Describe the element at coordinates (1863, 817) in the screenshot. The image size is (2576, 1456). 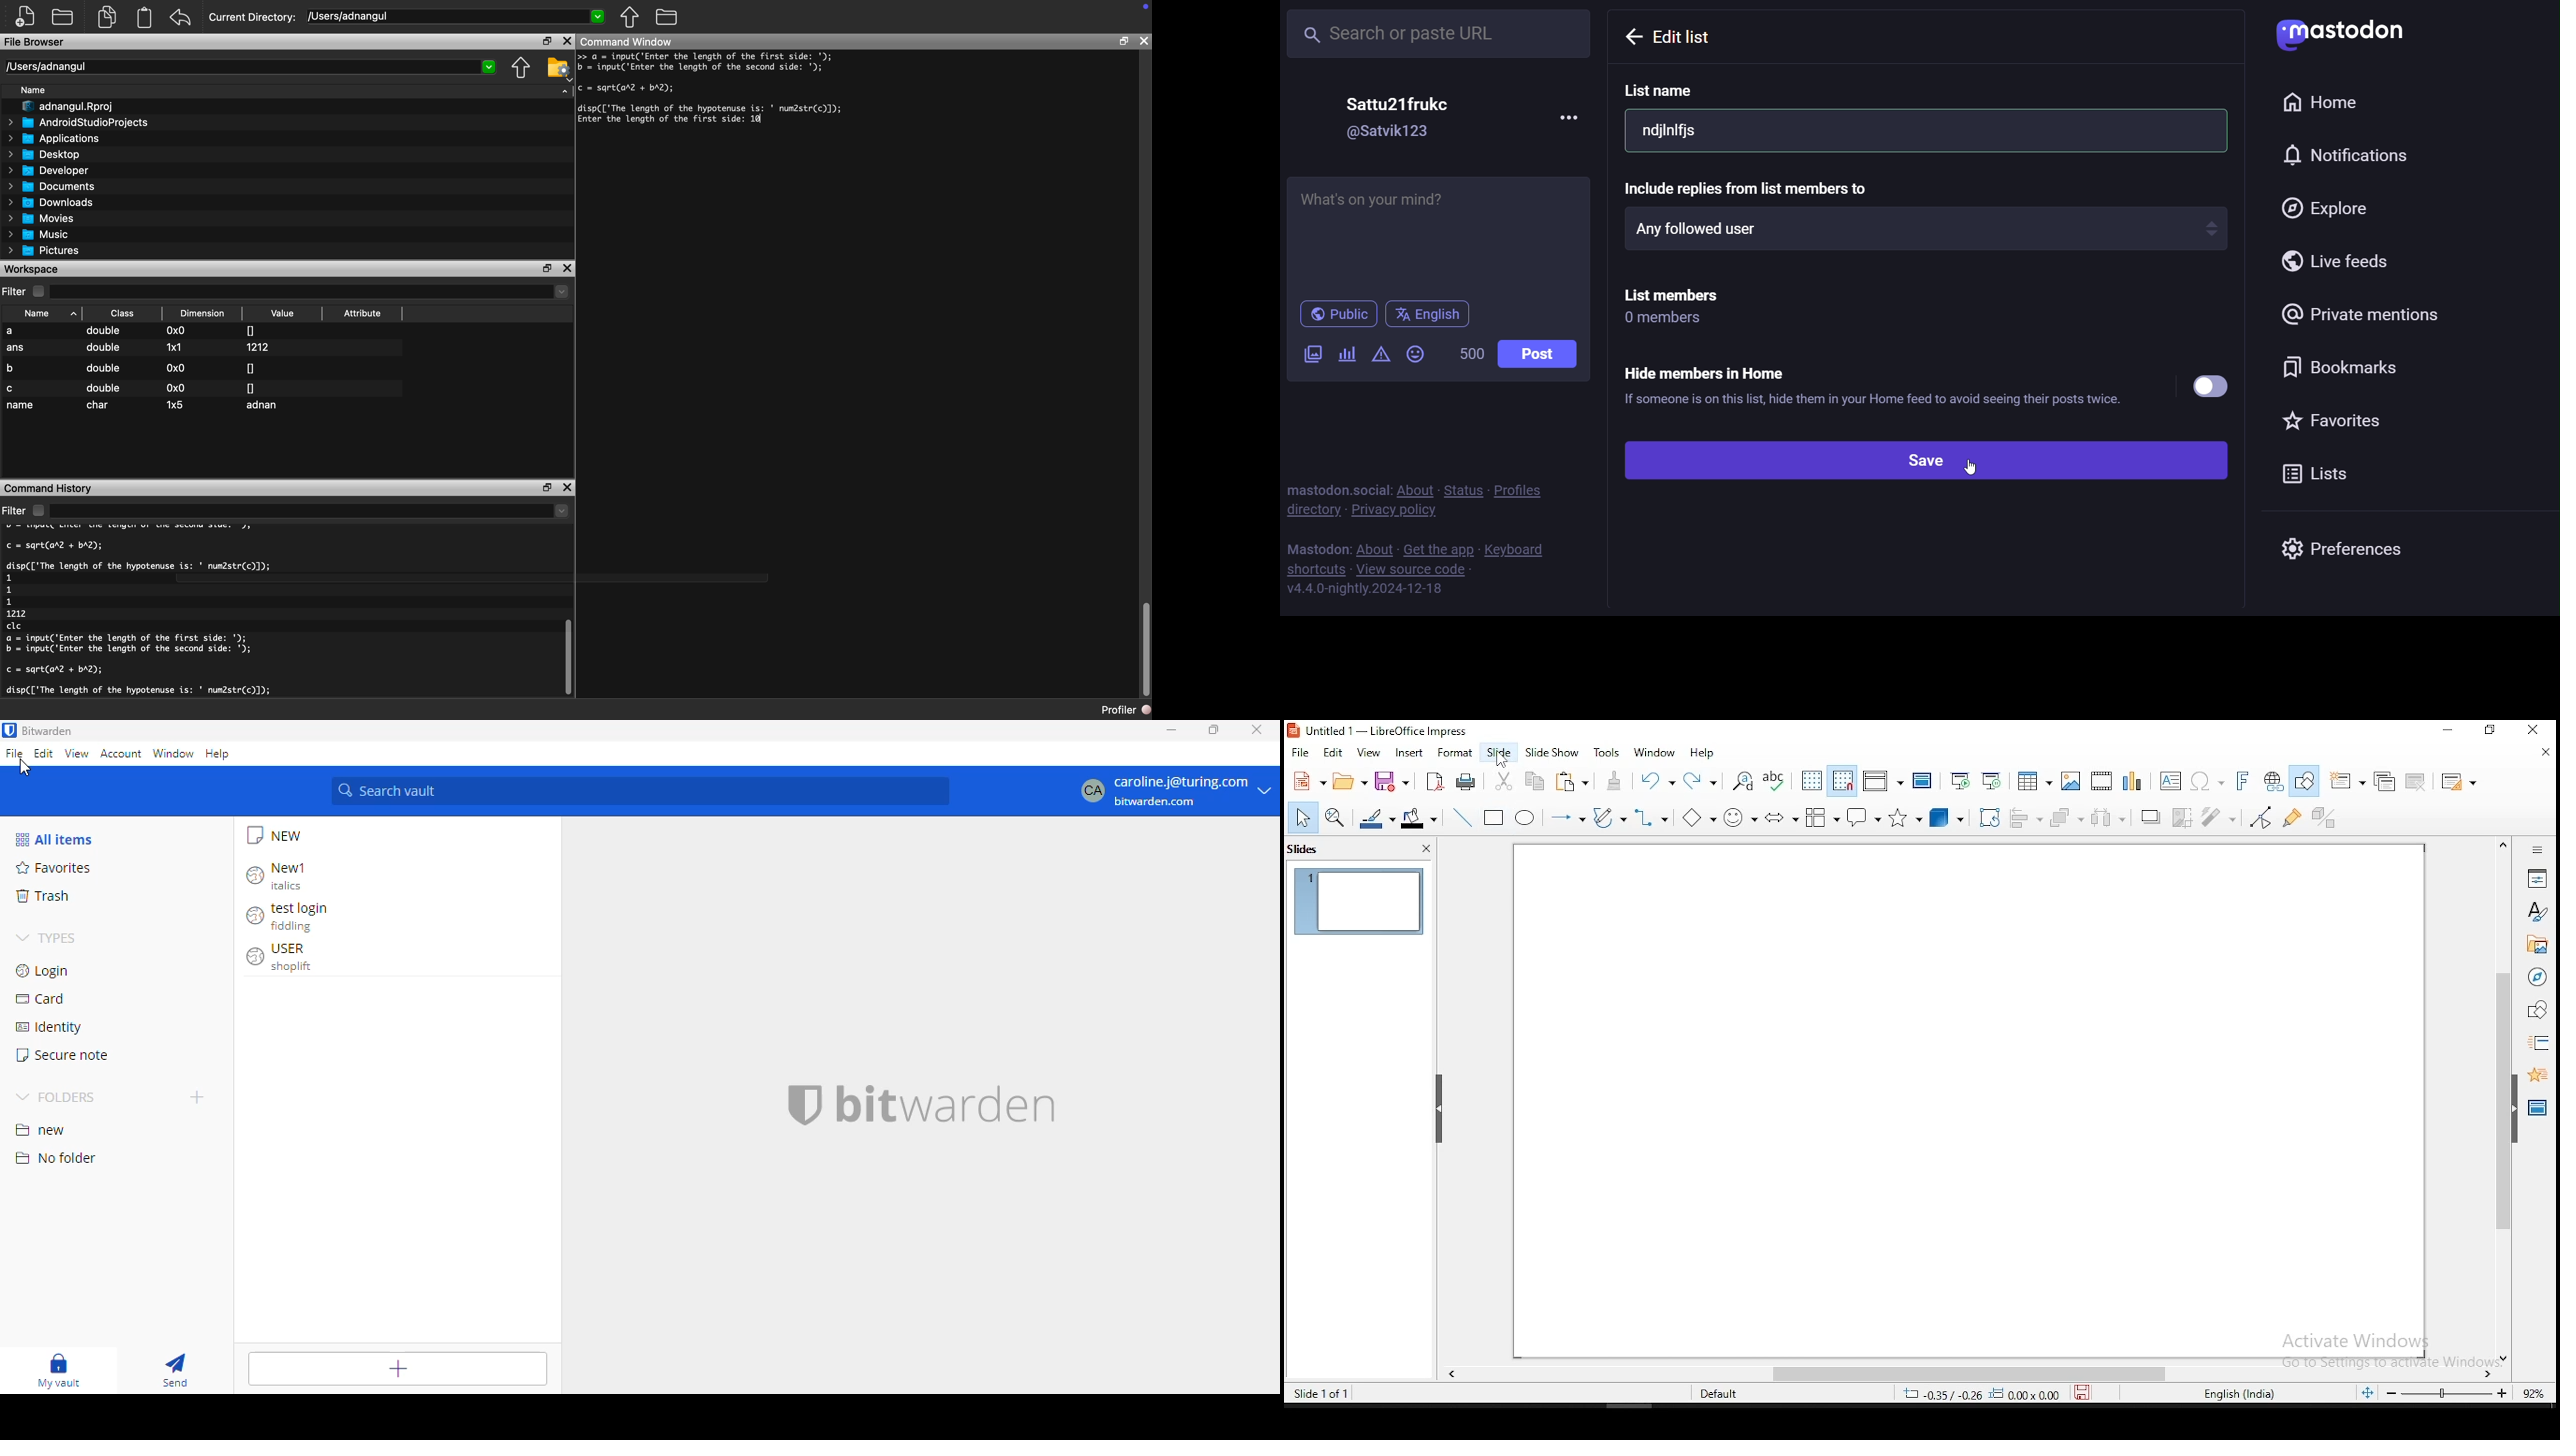
I see `callout shapes` at that location.